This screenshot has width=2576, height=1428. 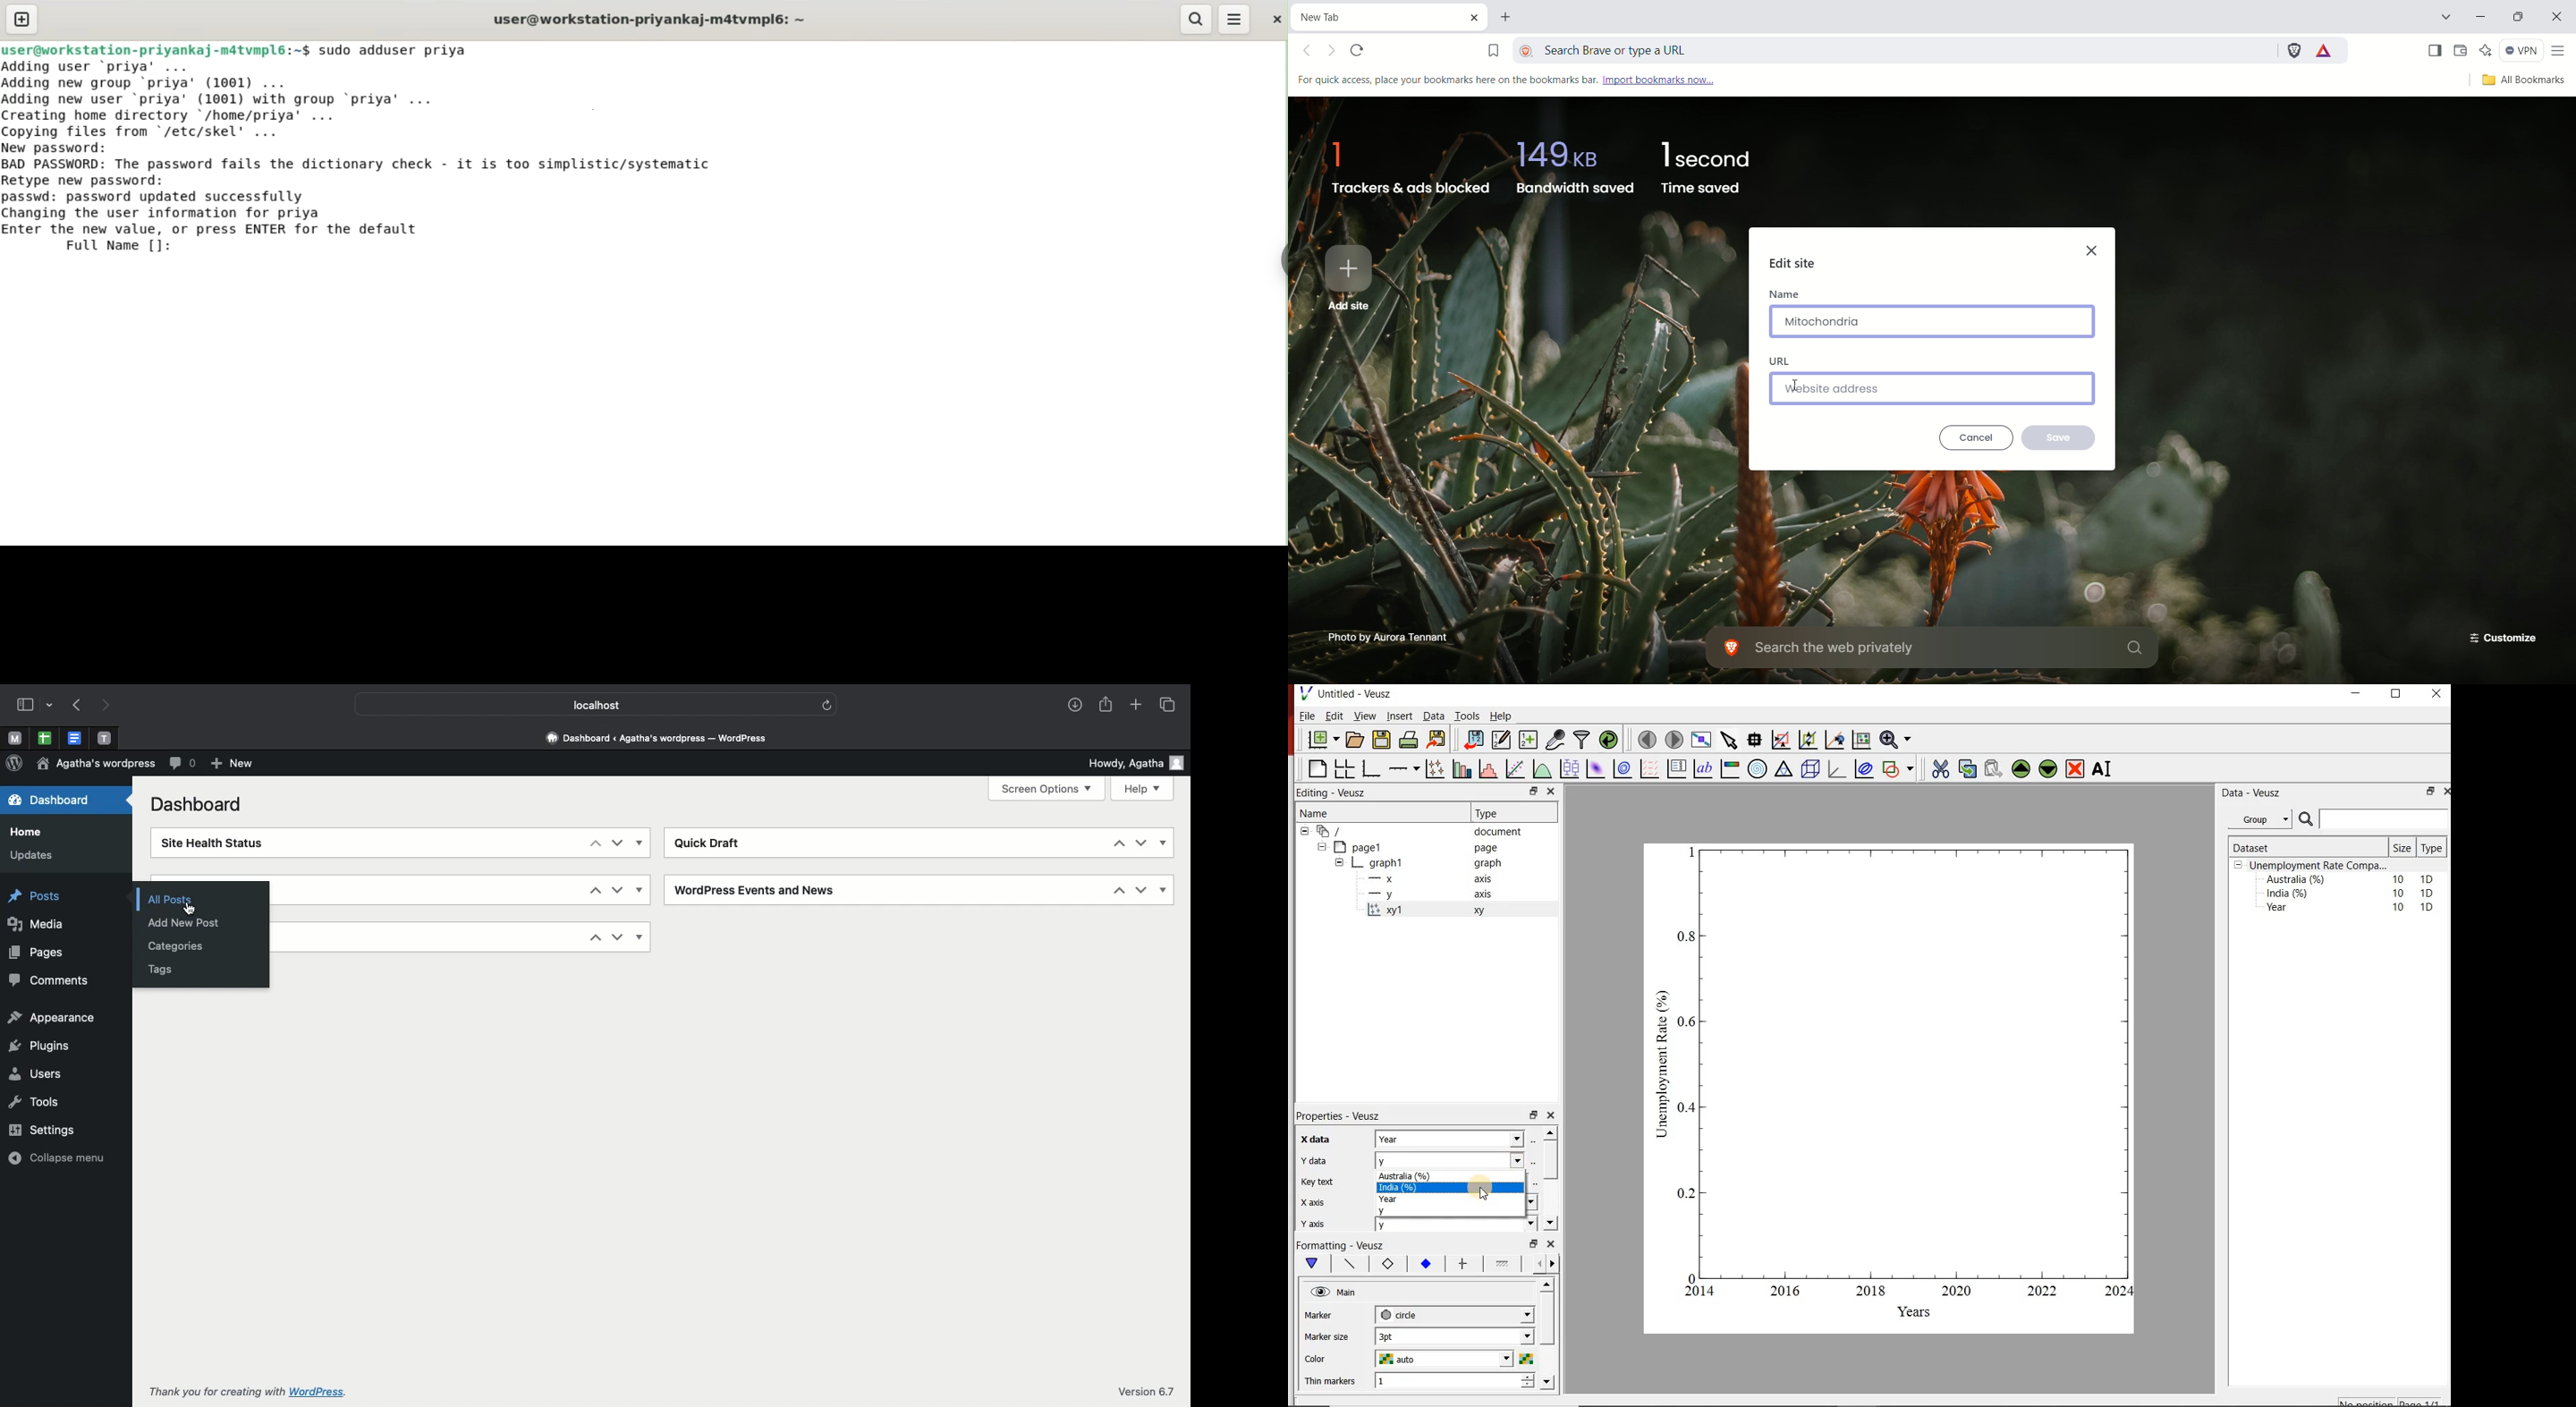 I want to click on view plot on full screen, so click(x=1703, y=739).